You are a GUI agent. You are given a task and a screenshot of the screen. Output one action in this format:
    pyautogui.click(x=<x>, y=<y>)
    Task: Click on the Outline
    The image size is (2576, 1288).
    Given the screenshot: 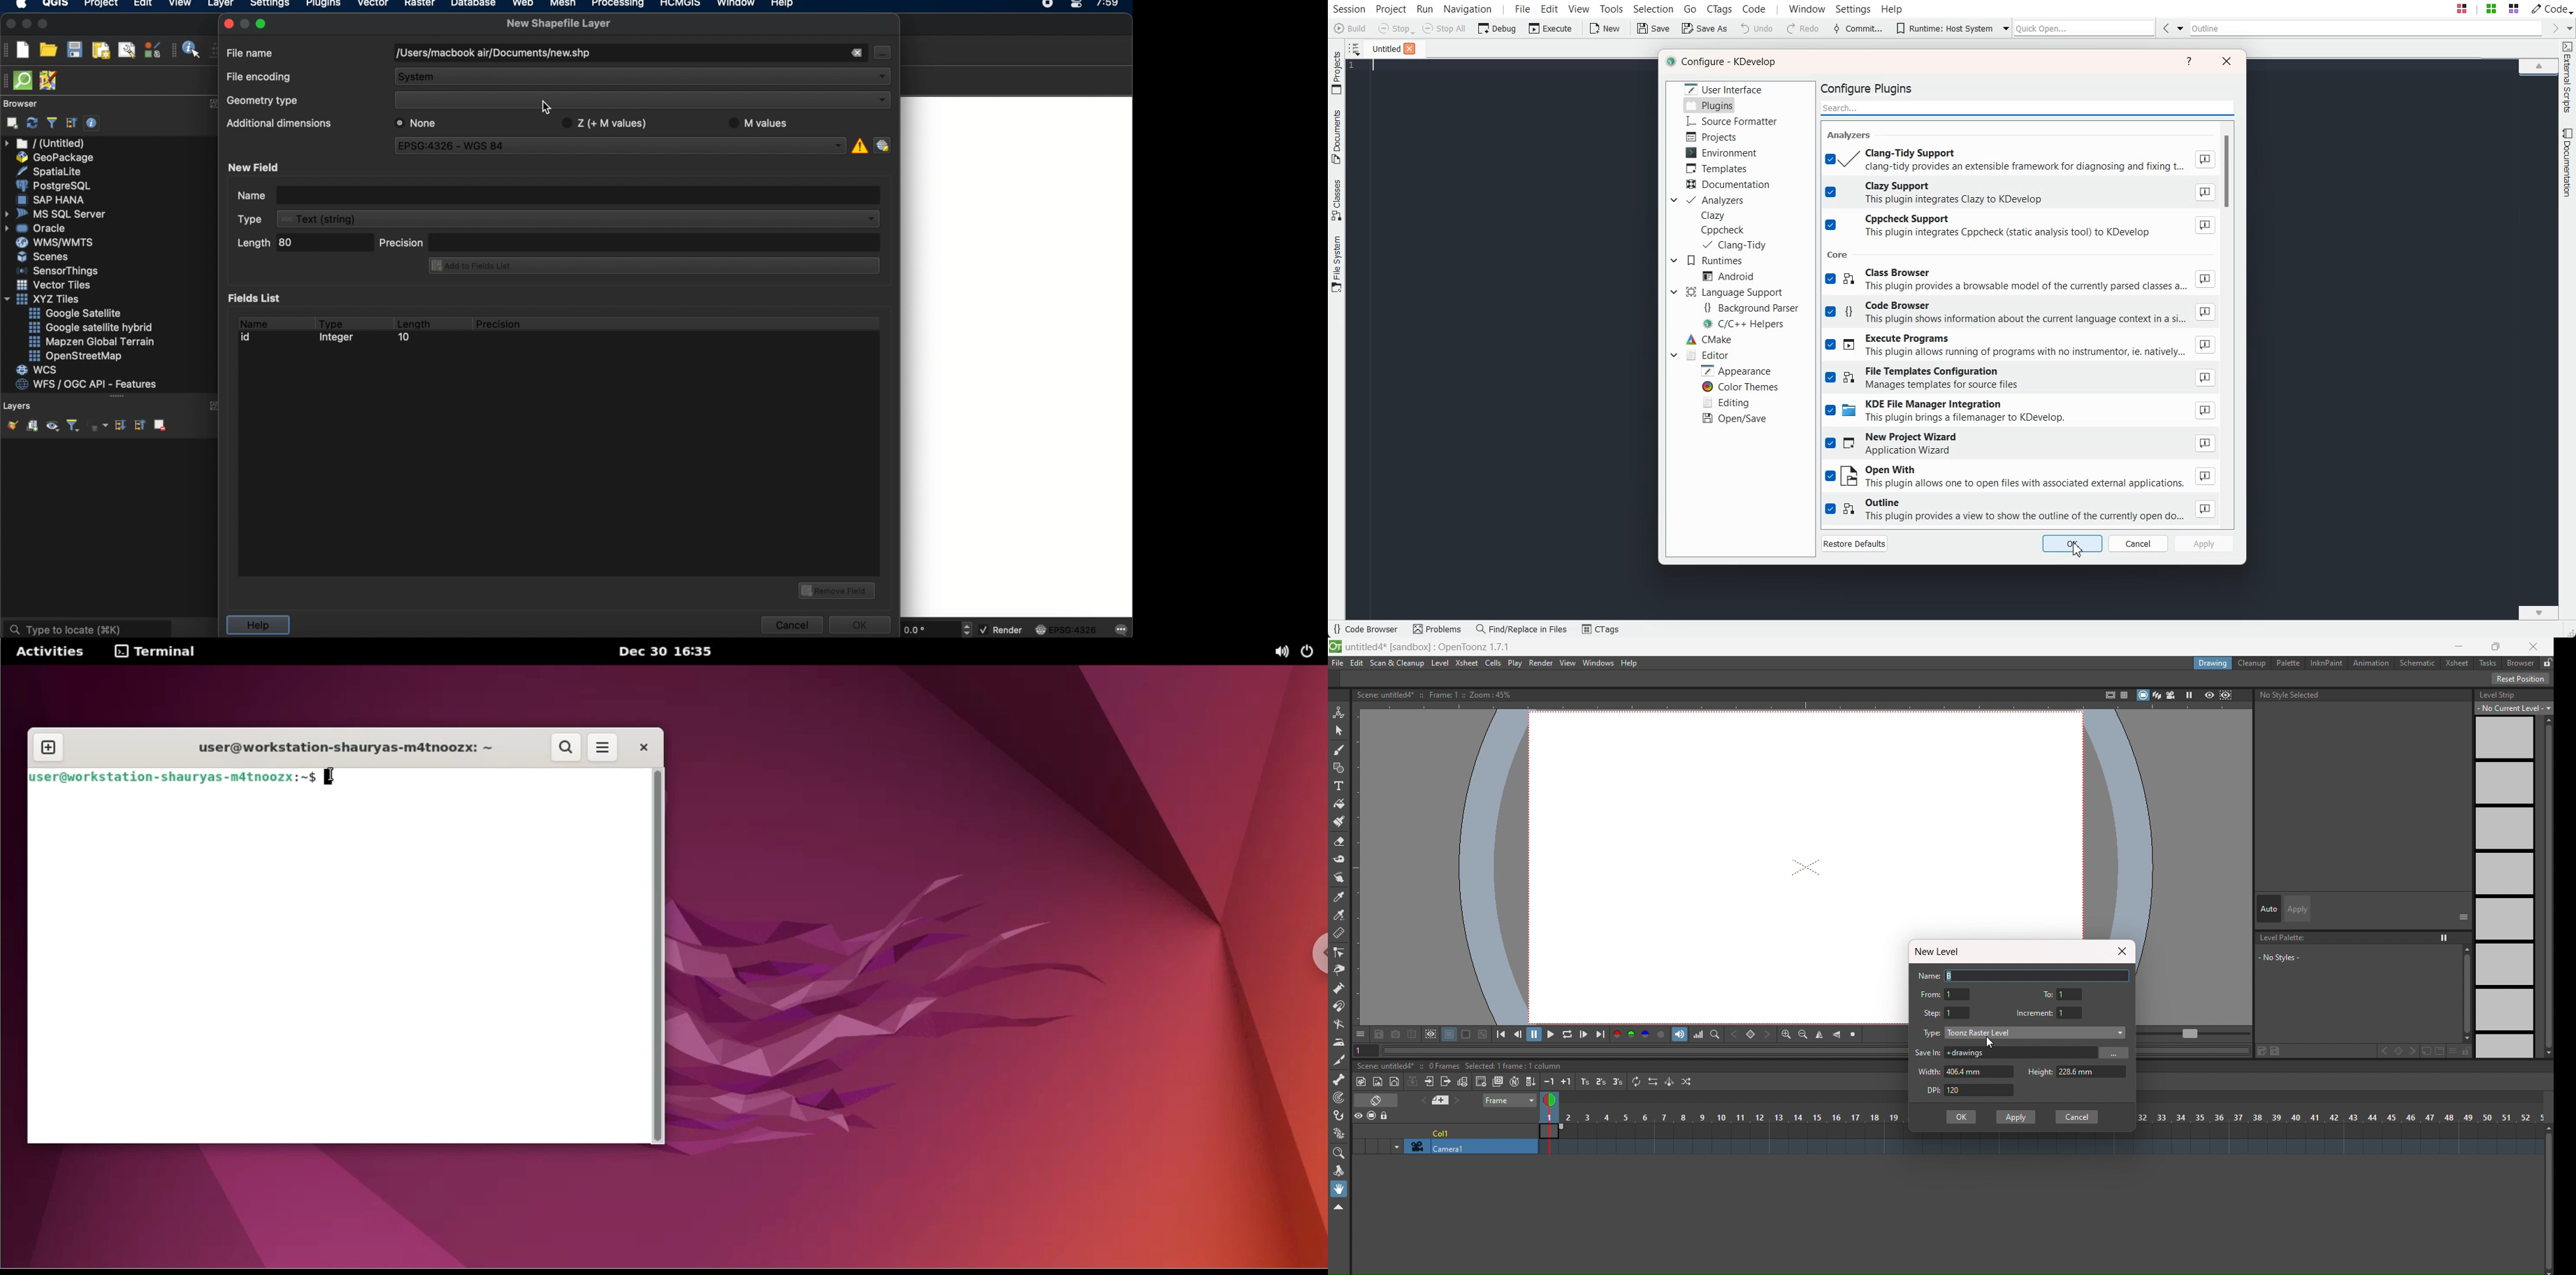 What is the action you would take?
    pyautogui.click(x=2367, y=28)
    